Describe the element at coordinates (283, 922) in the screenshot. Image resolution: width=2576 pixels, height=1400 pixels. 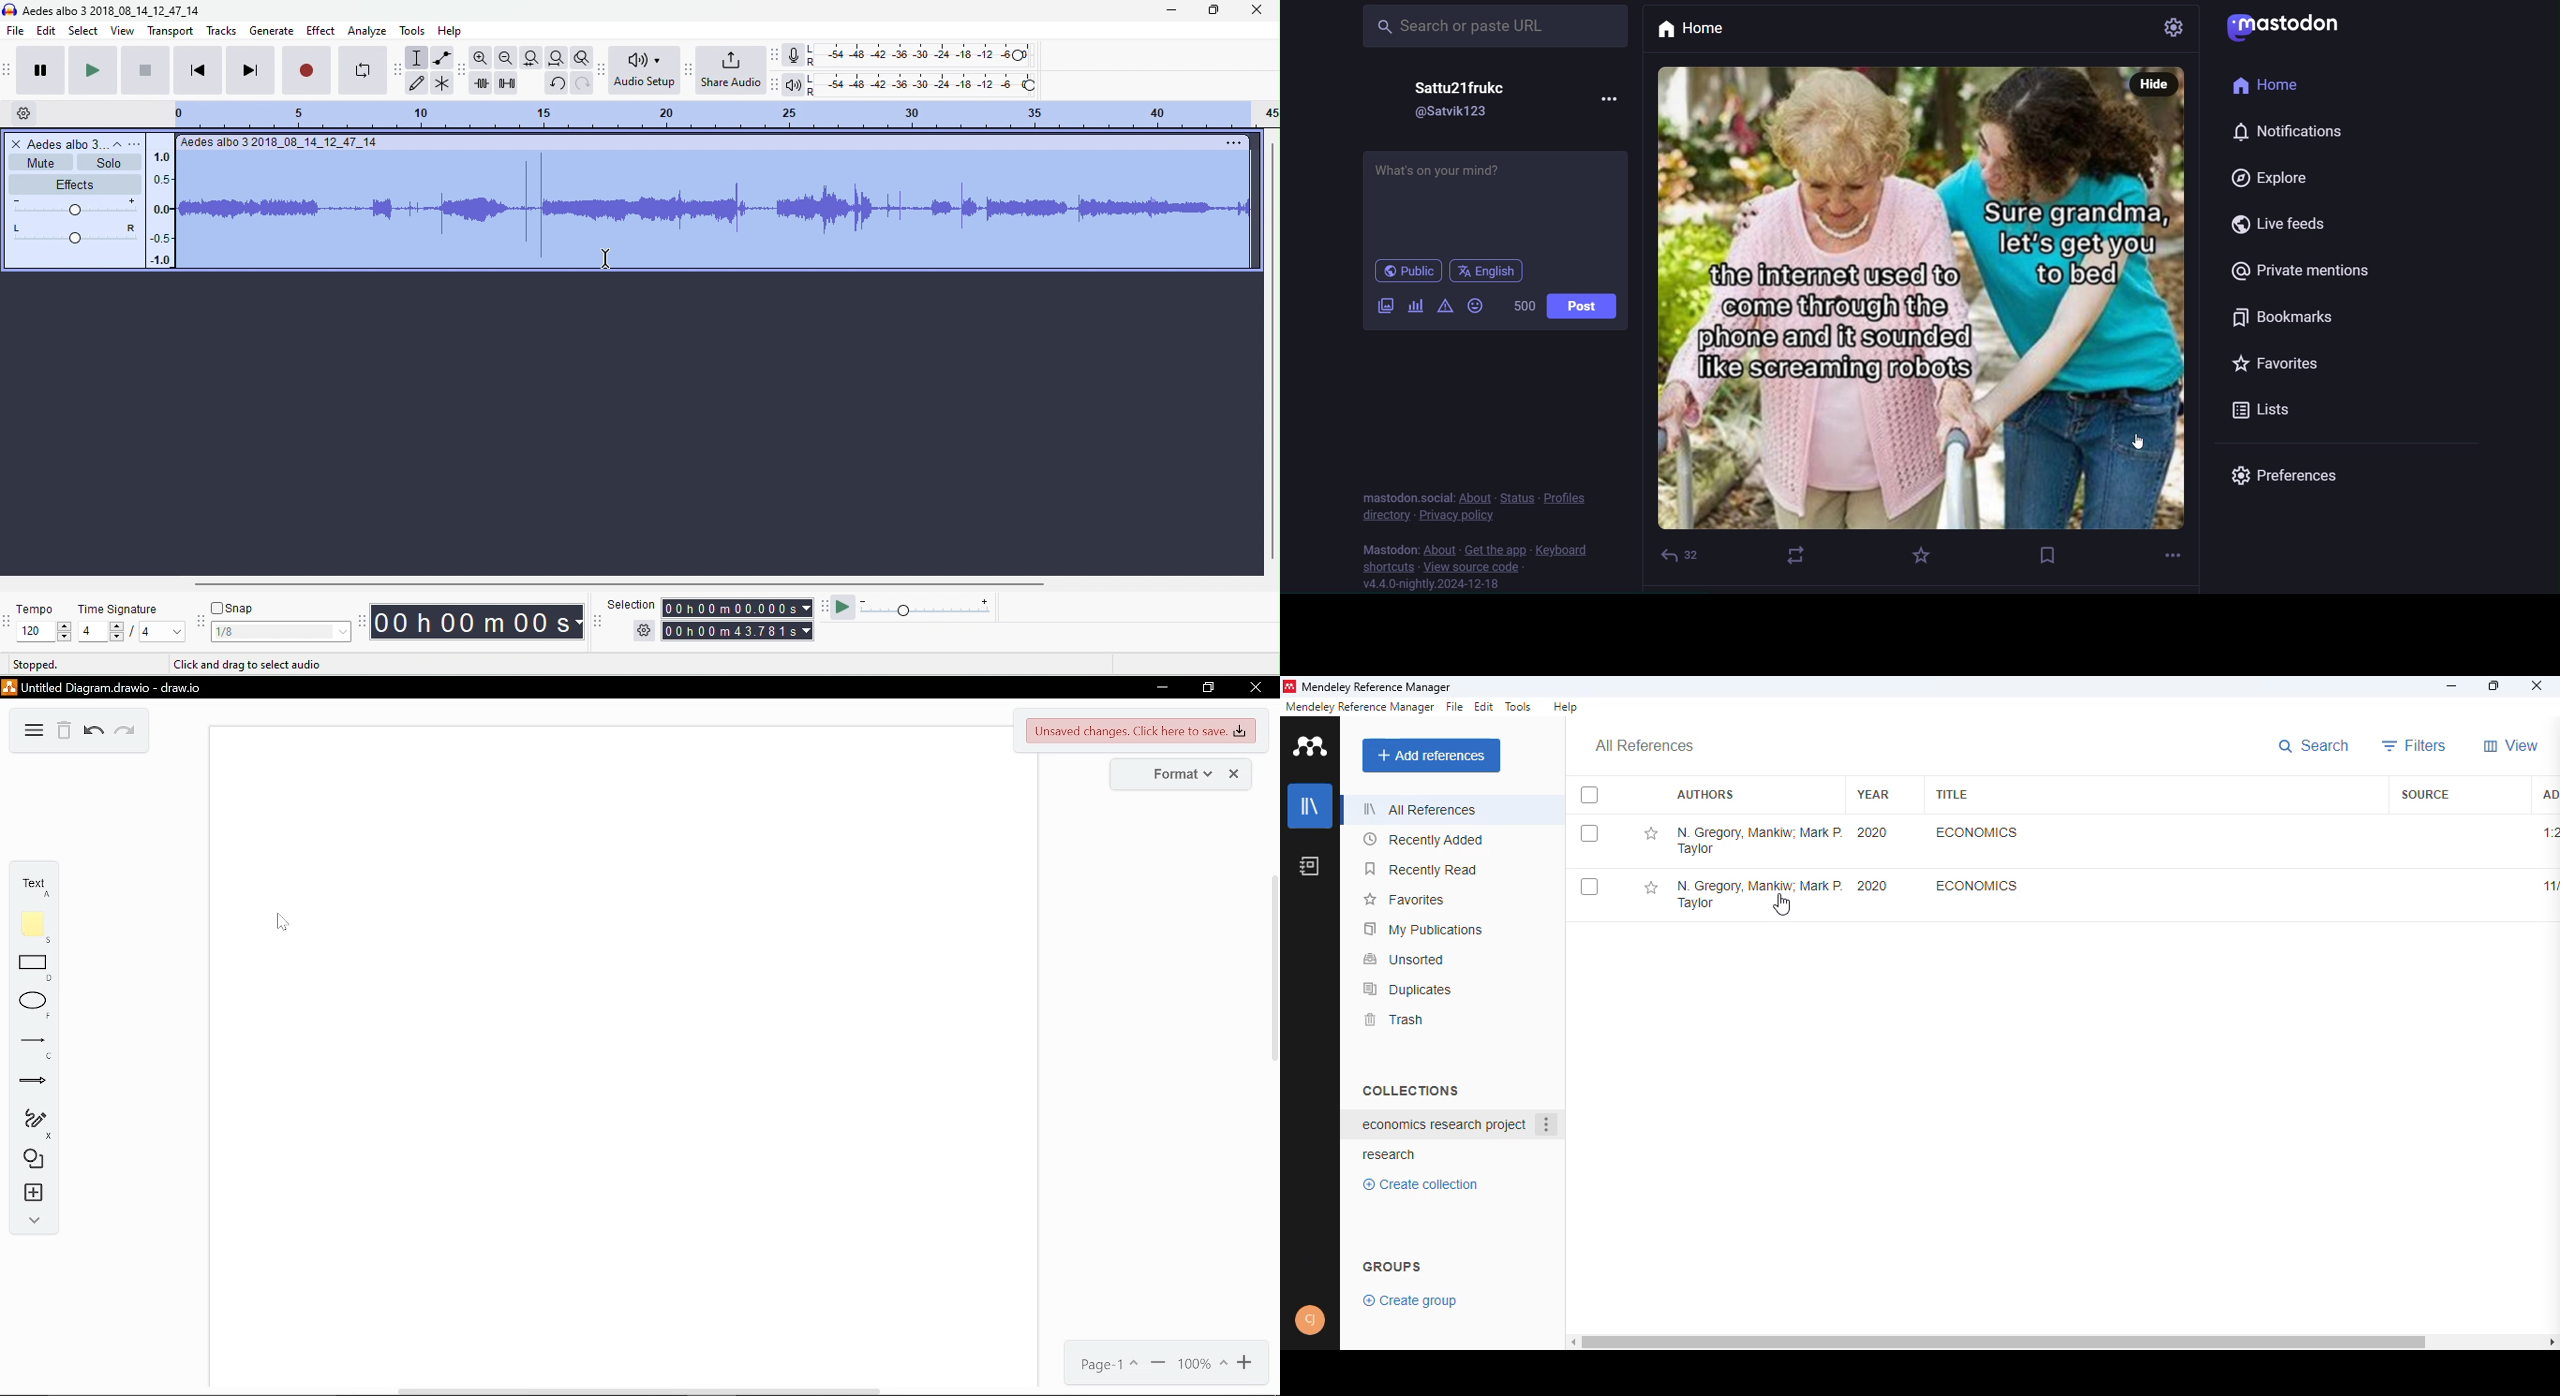
I see `cursor` at that location.